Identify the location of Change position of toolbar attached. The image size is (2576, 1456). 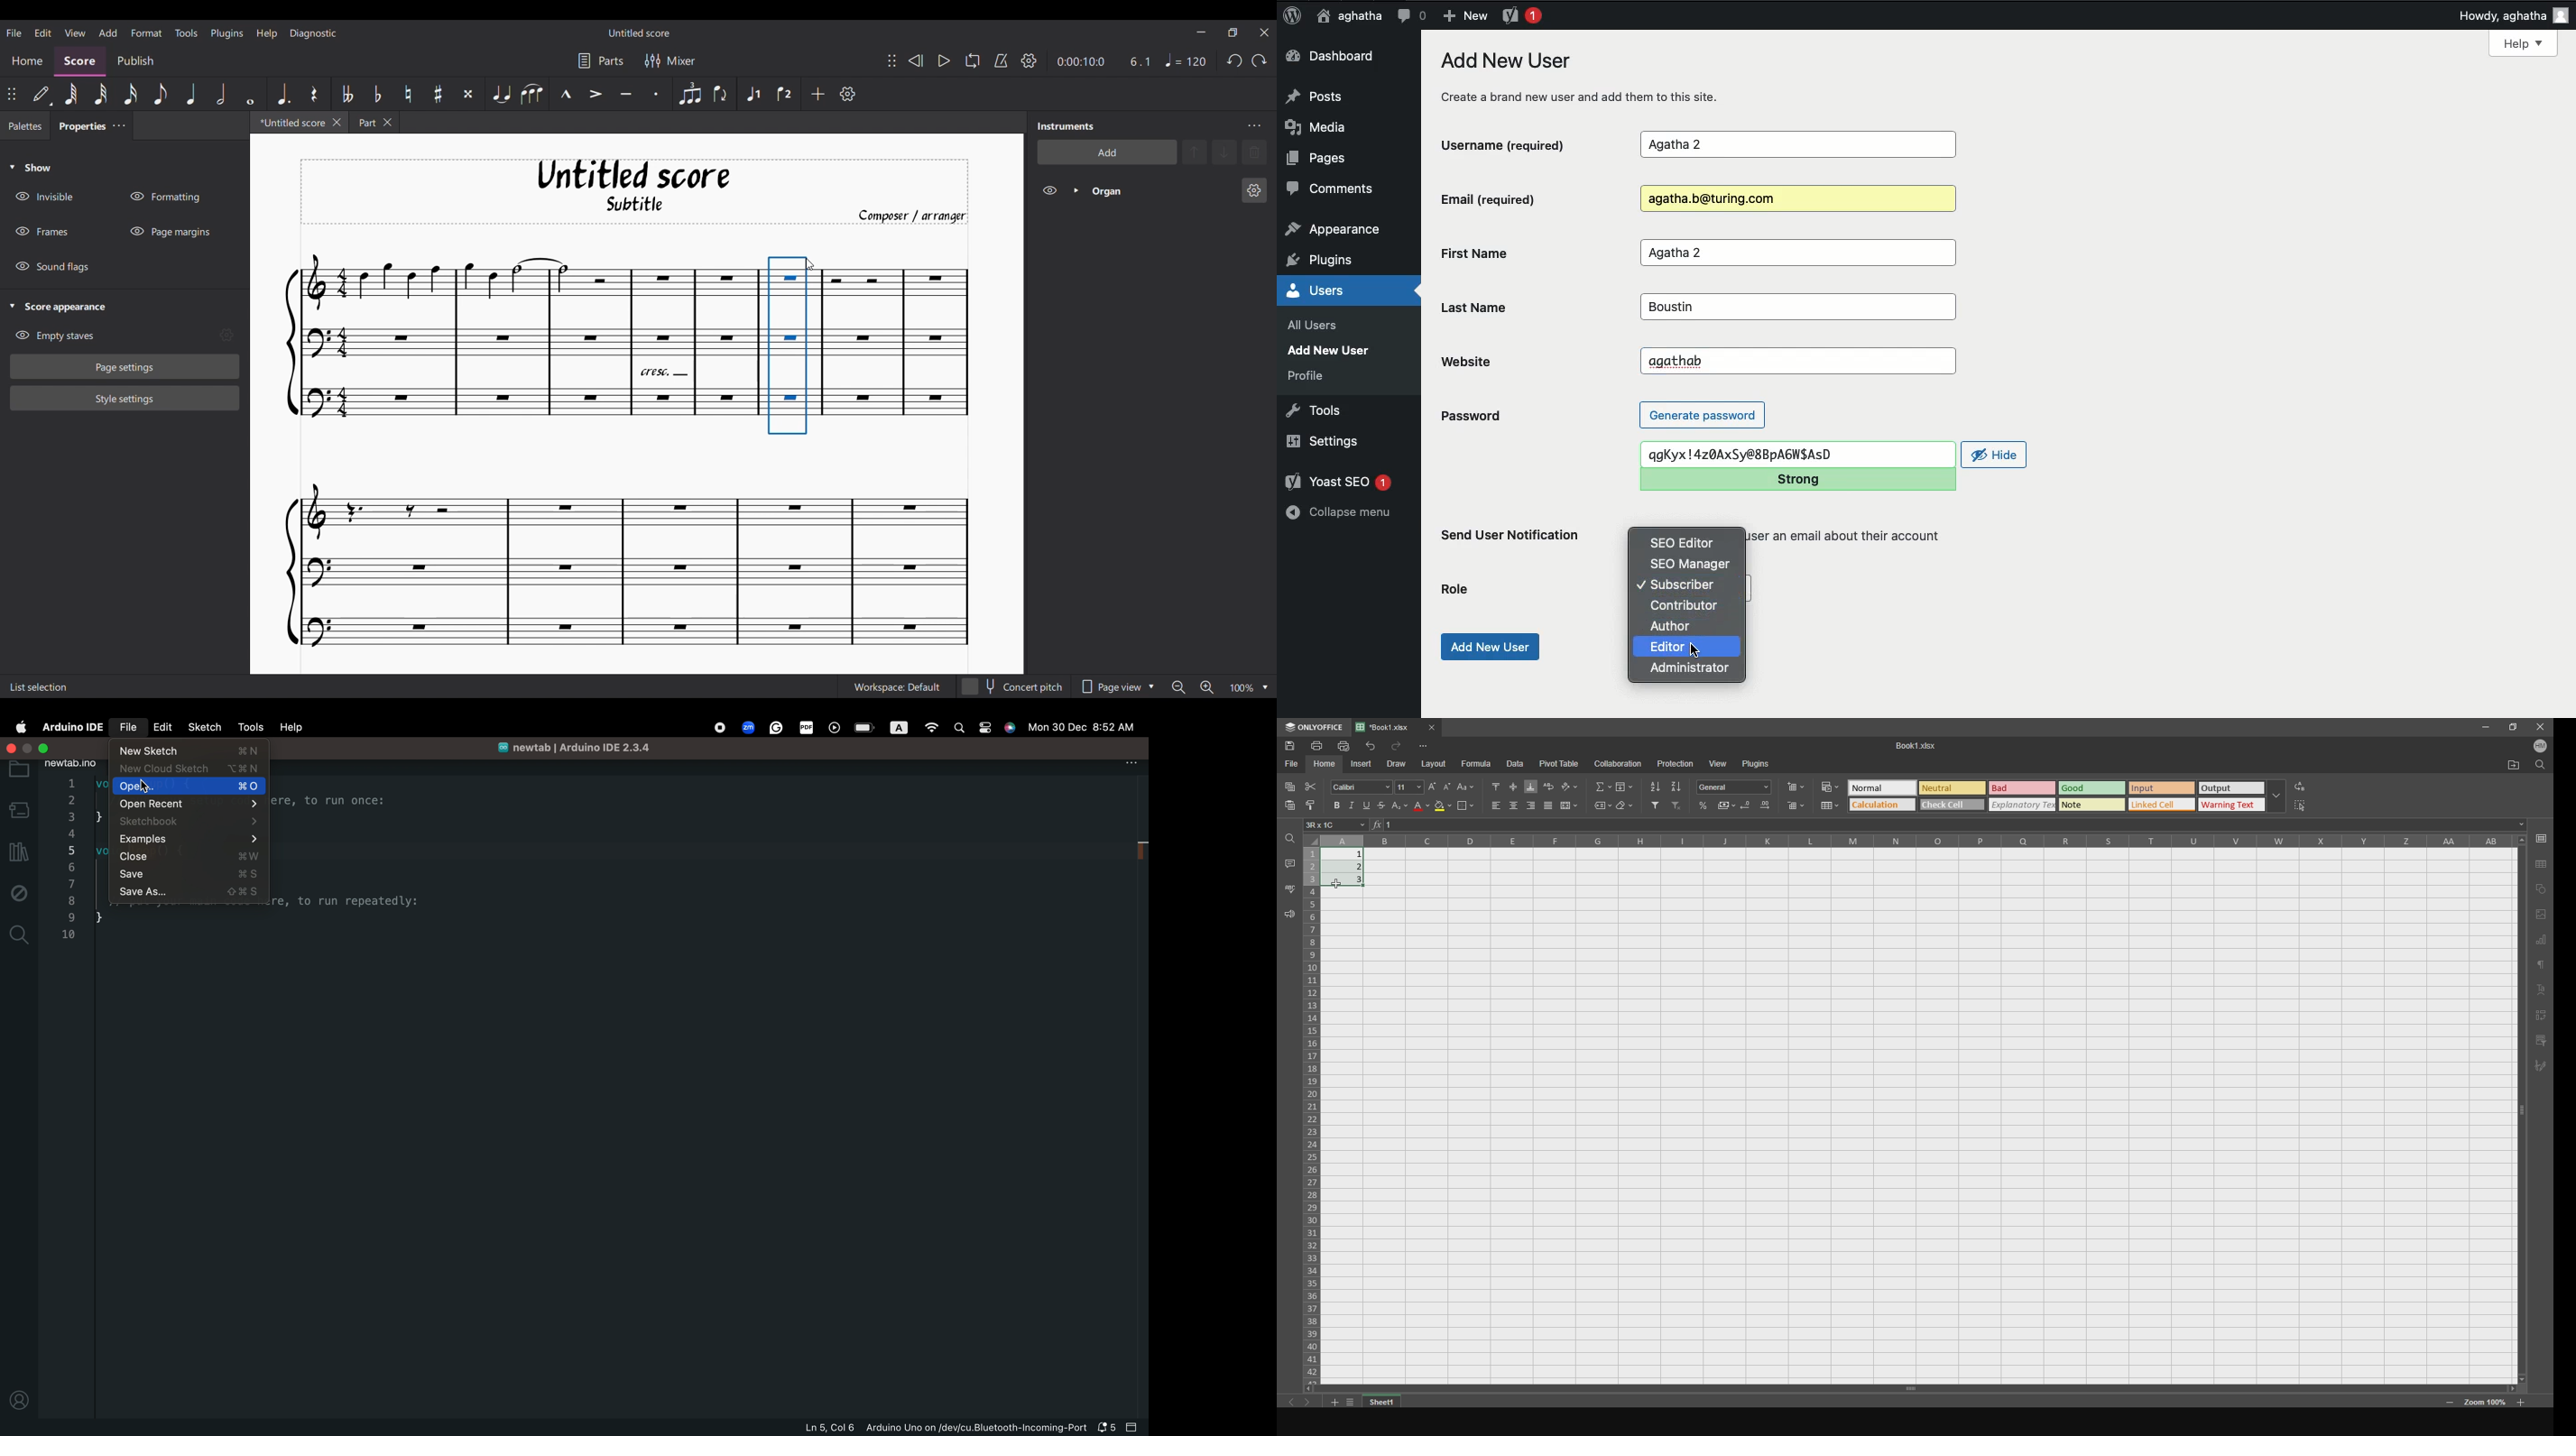
(892, 61).